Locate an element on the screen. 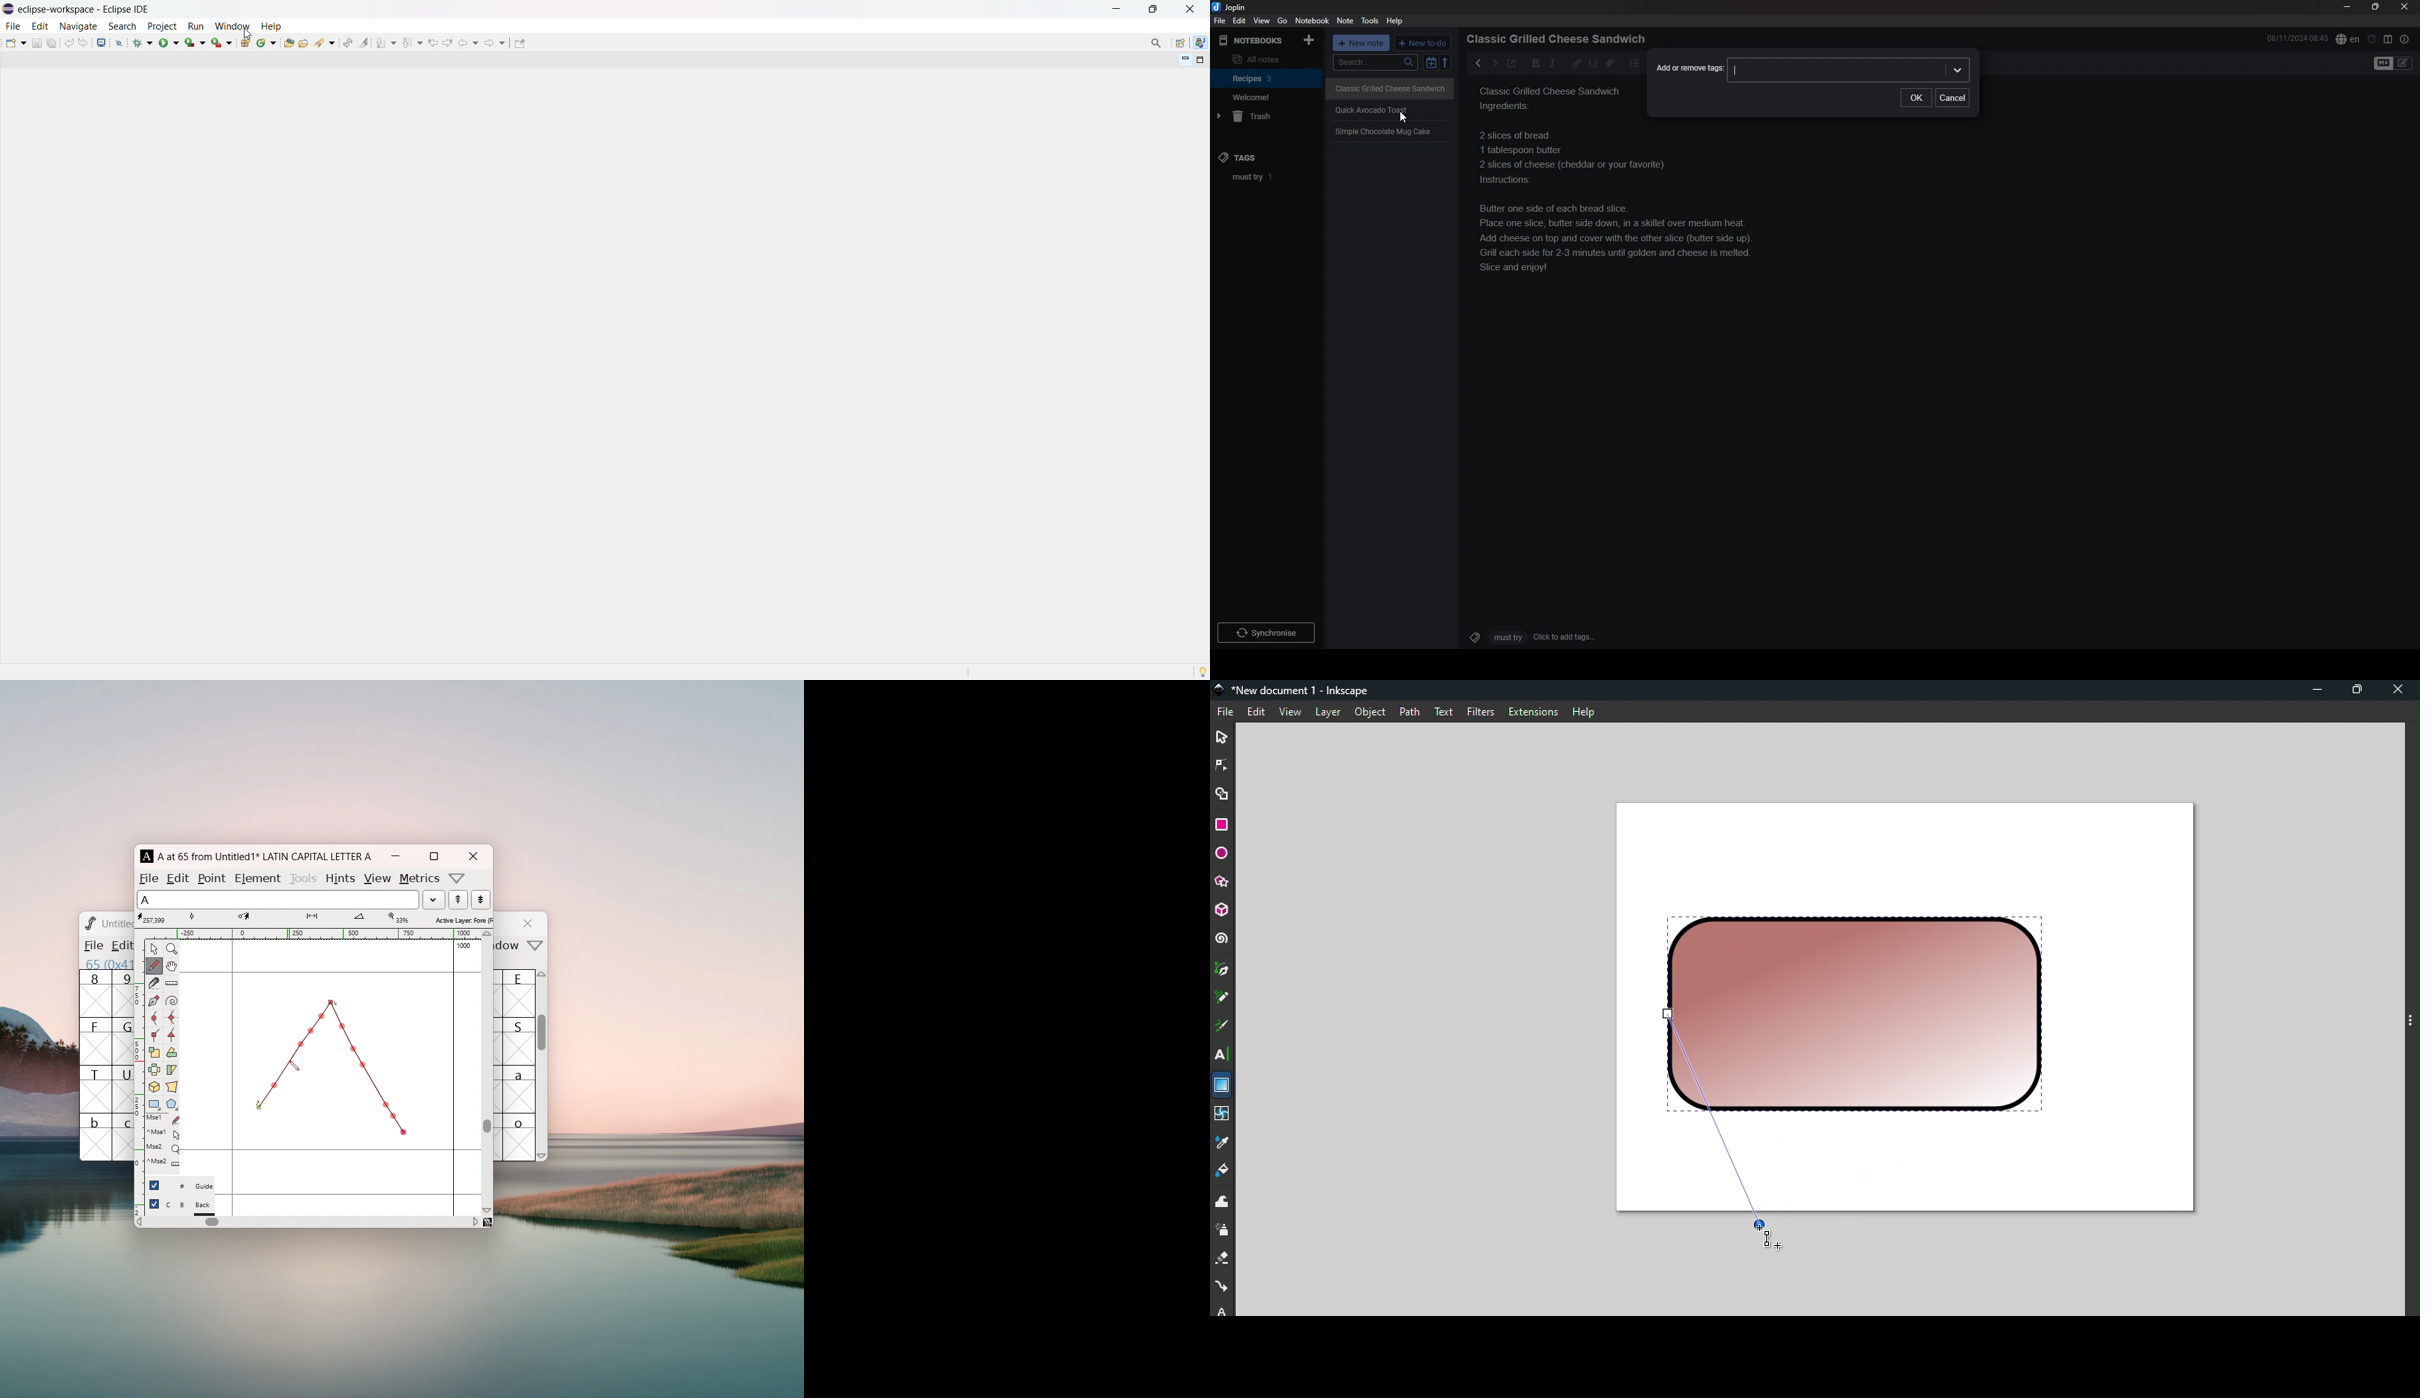 This screenshot has width=2436, height=1400. file is located at coordinates (1219, 21).